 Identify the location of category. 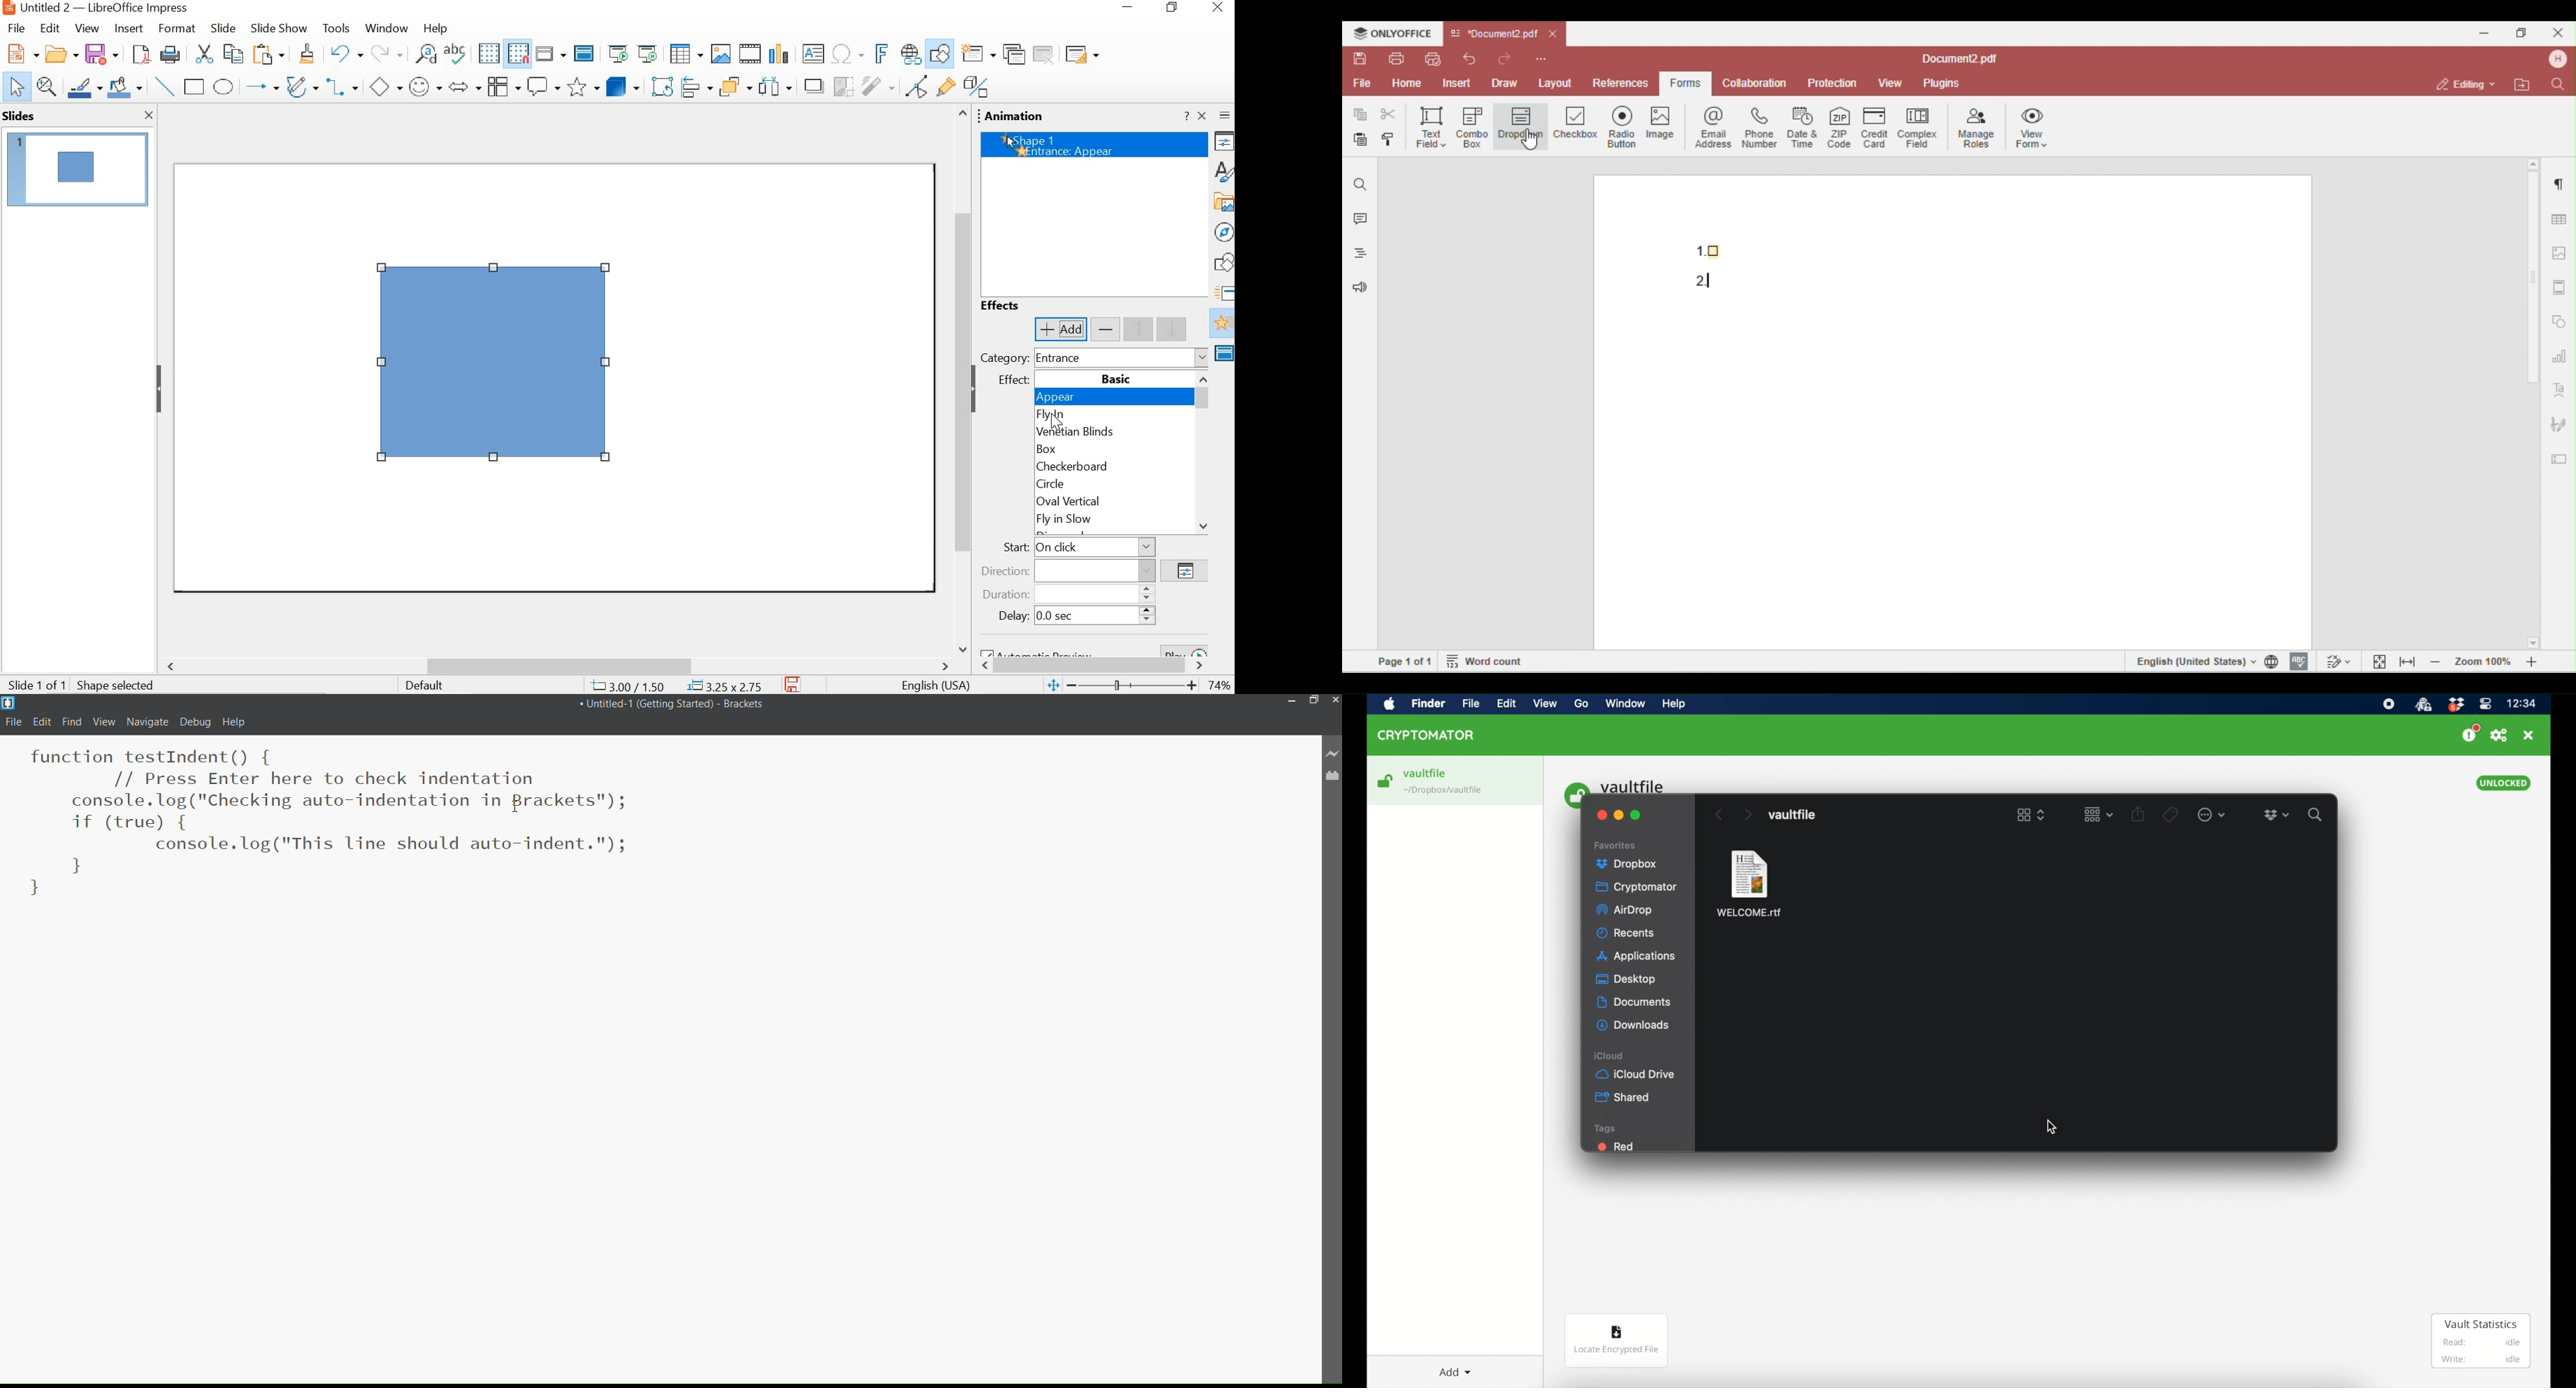
(1004, 359).